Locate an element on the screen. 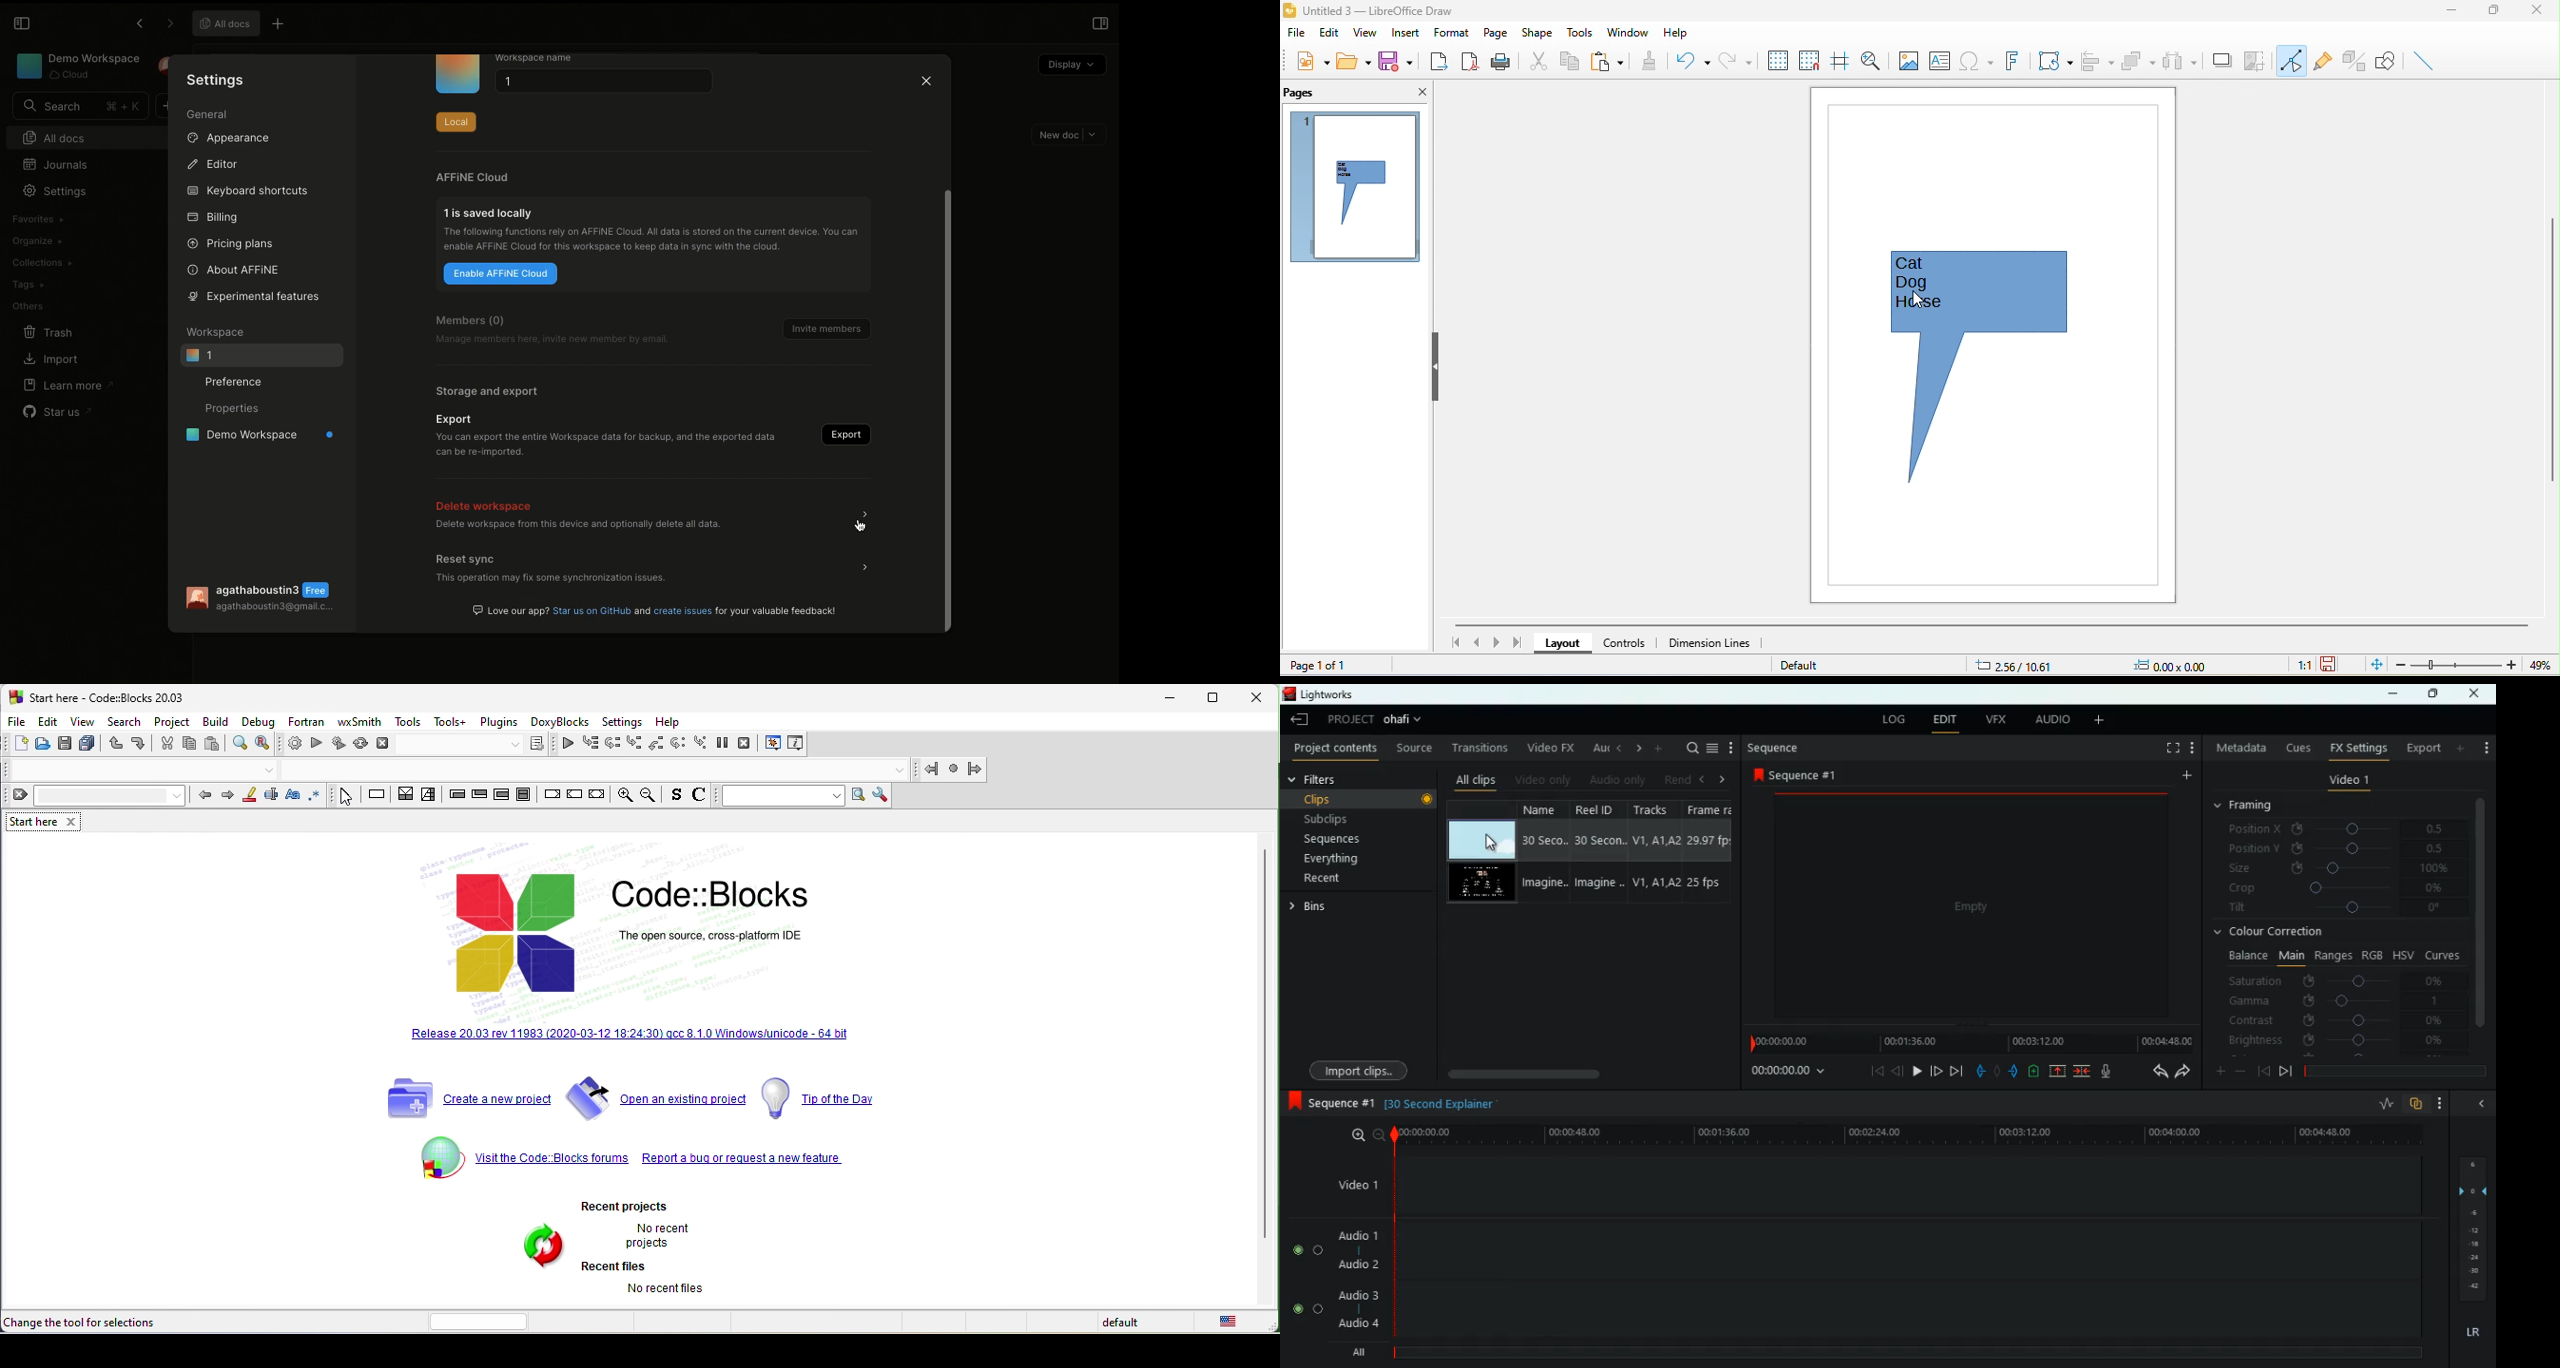 This screenshot has height=1372, width=2576. new is located at coordinates (1306, 61).